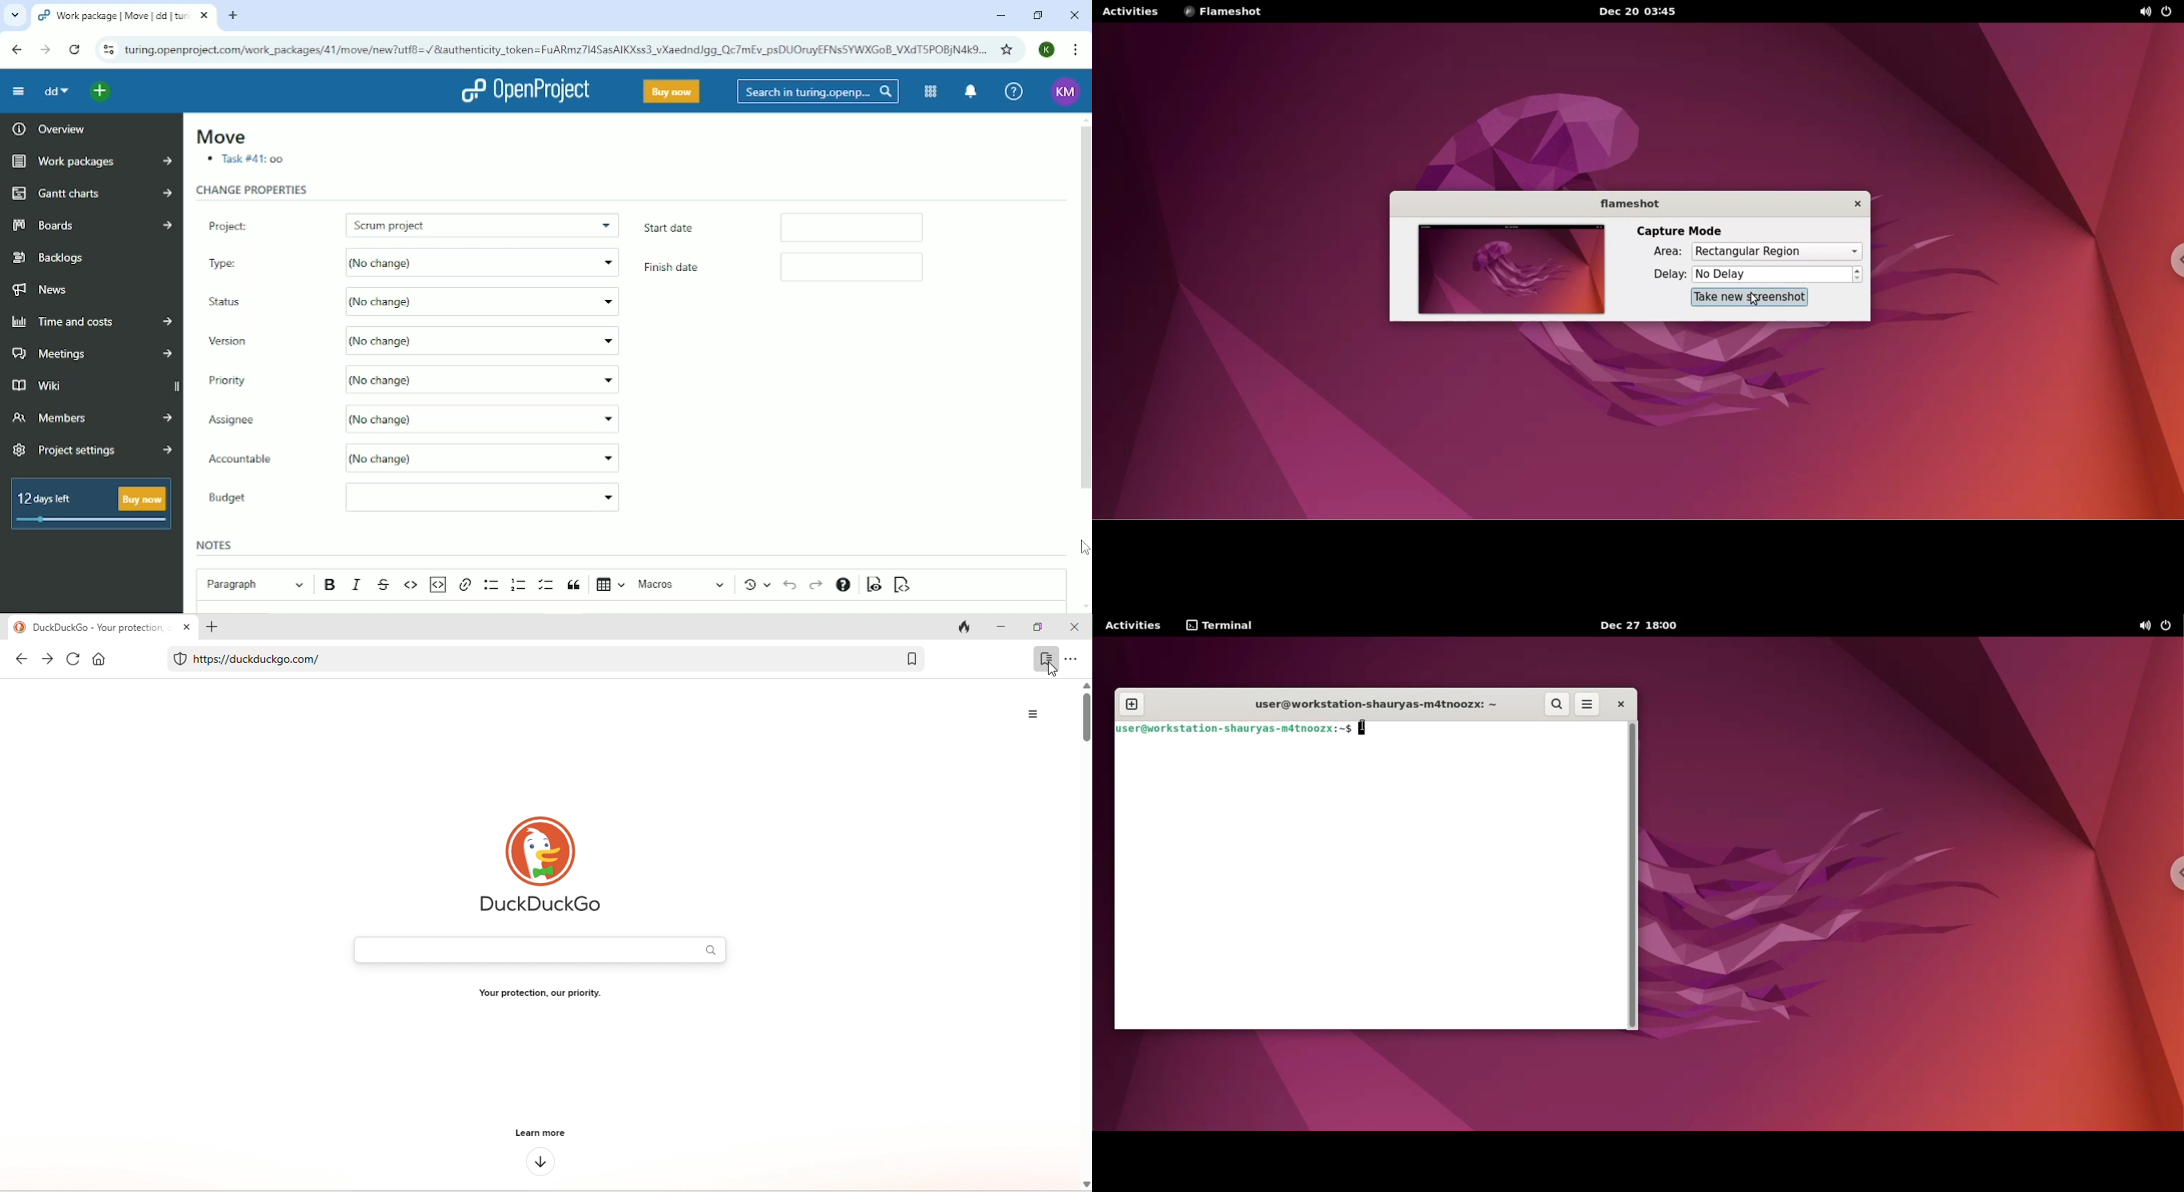 This screenshot has width=2184, height=1204. Describe the element at coordinates (482, 496) in the screenshot. I see `Empty box` at that location.